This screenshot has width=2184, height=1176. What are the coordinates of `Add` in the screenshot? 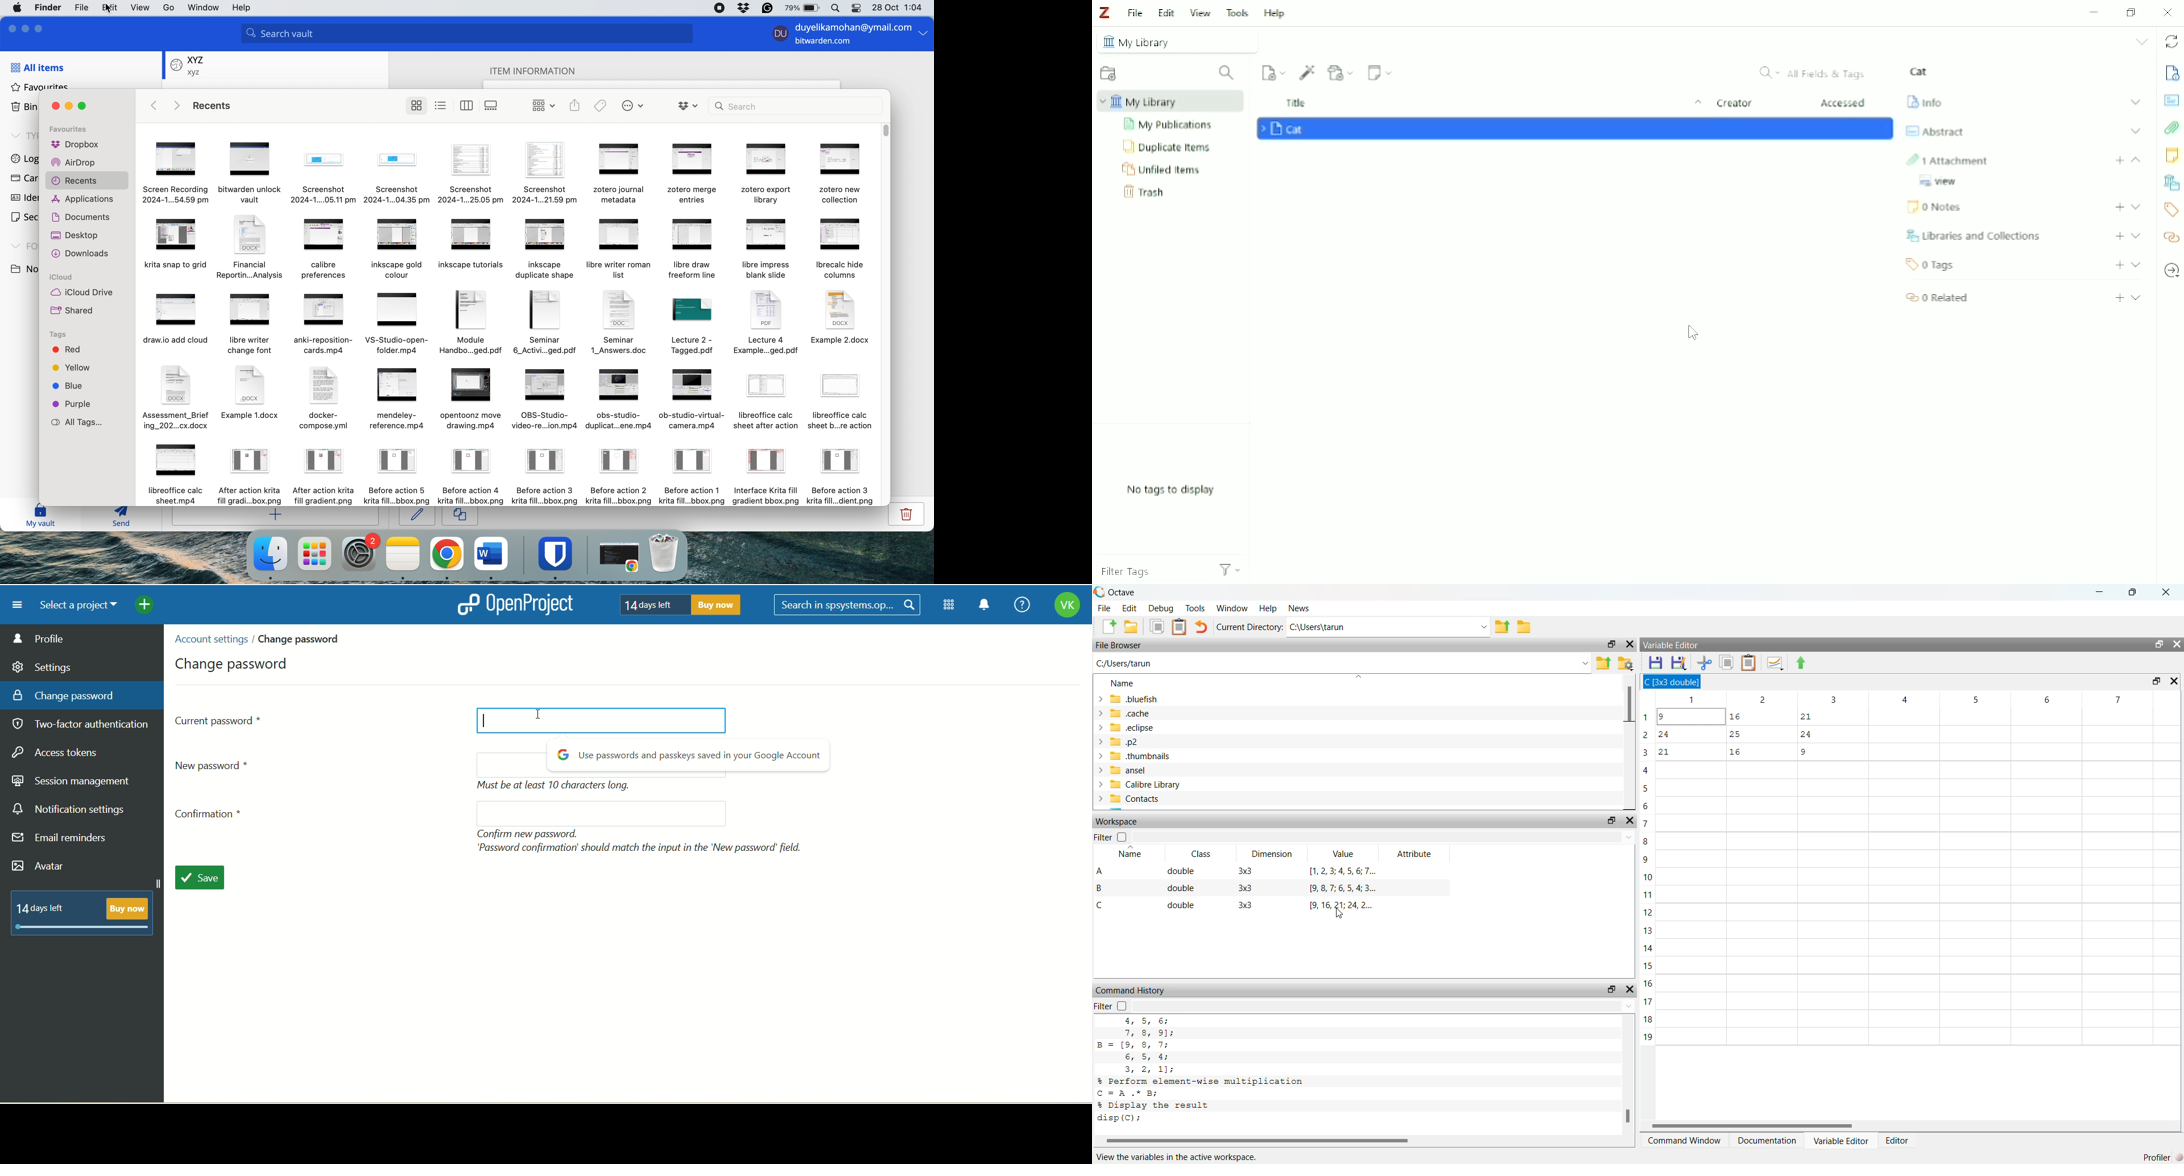 It's located at (2120, 160).